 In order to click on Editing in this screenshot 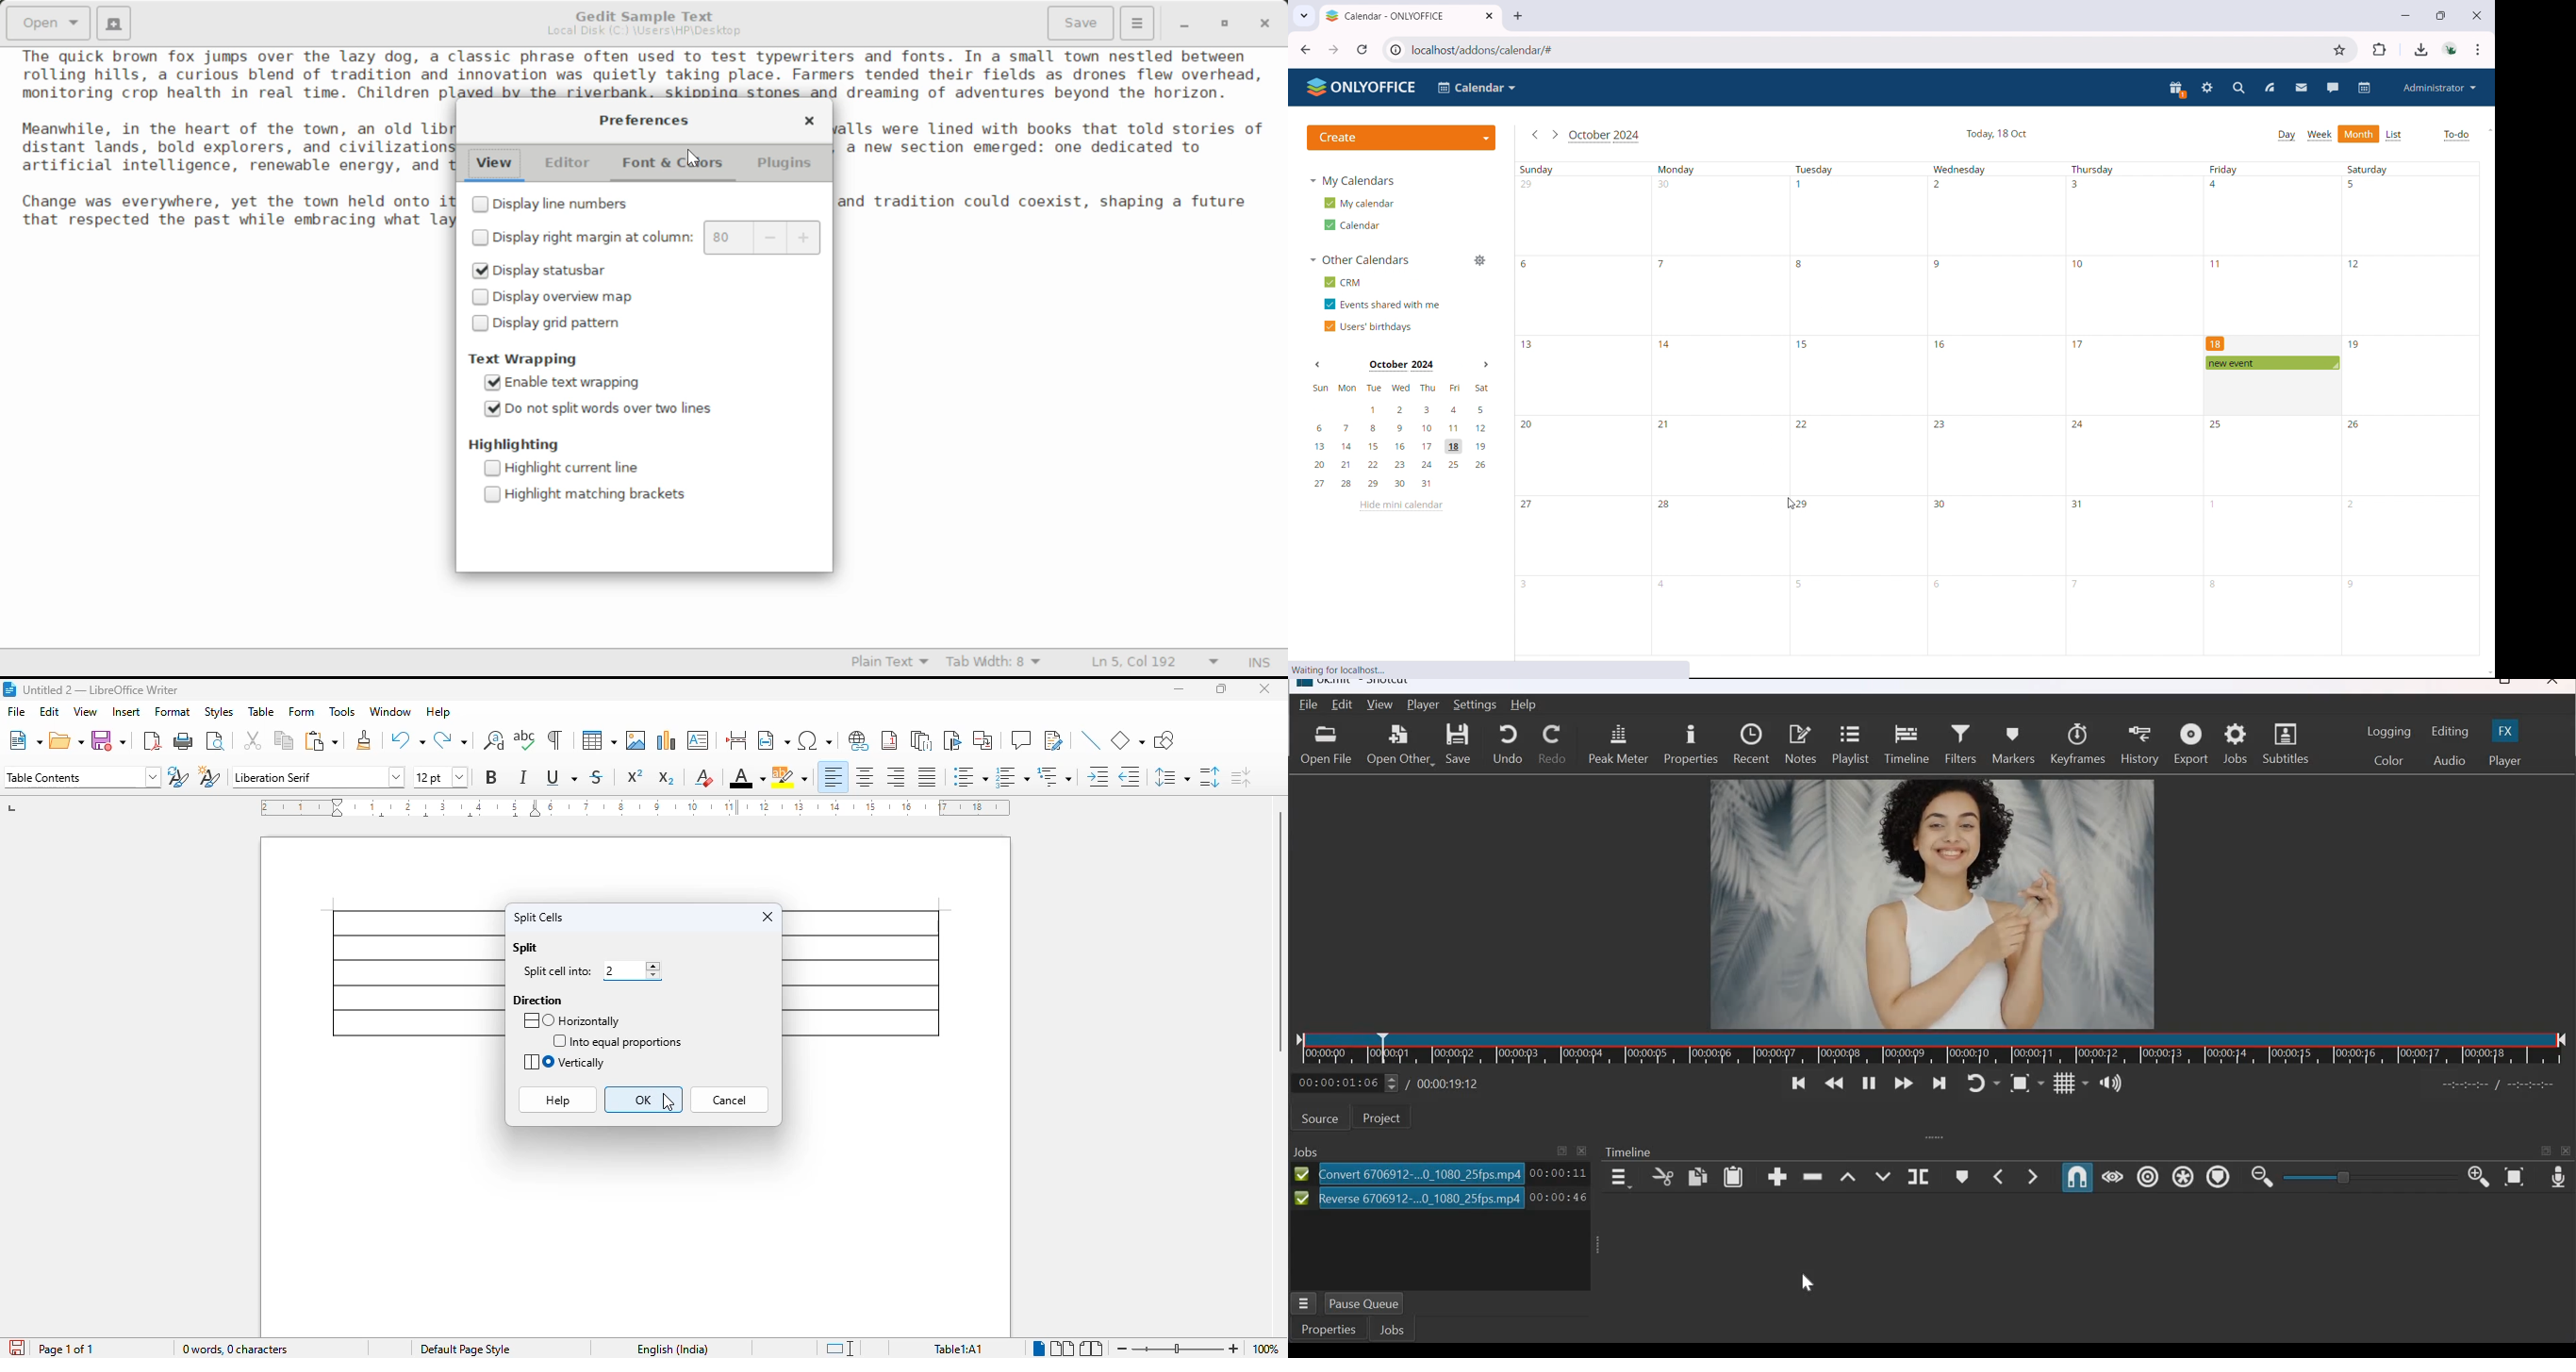, I will do `click(2451, 731)`.